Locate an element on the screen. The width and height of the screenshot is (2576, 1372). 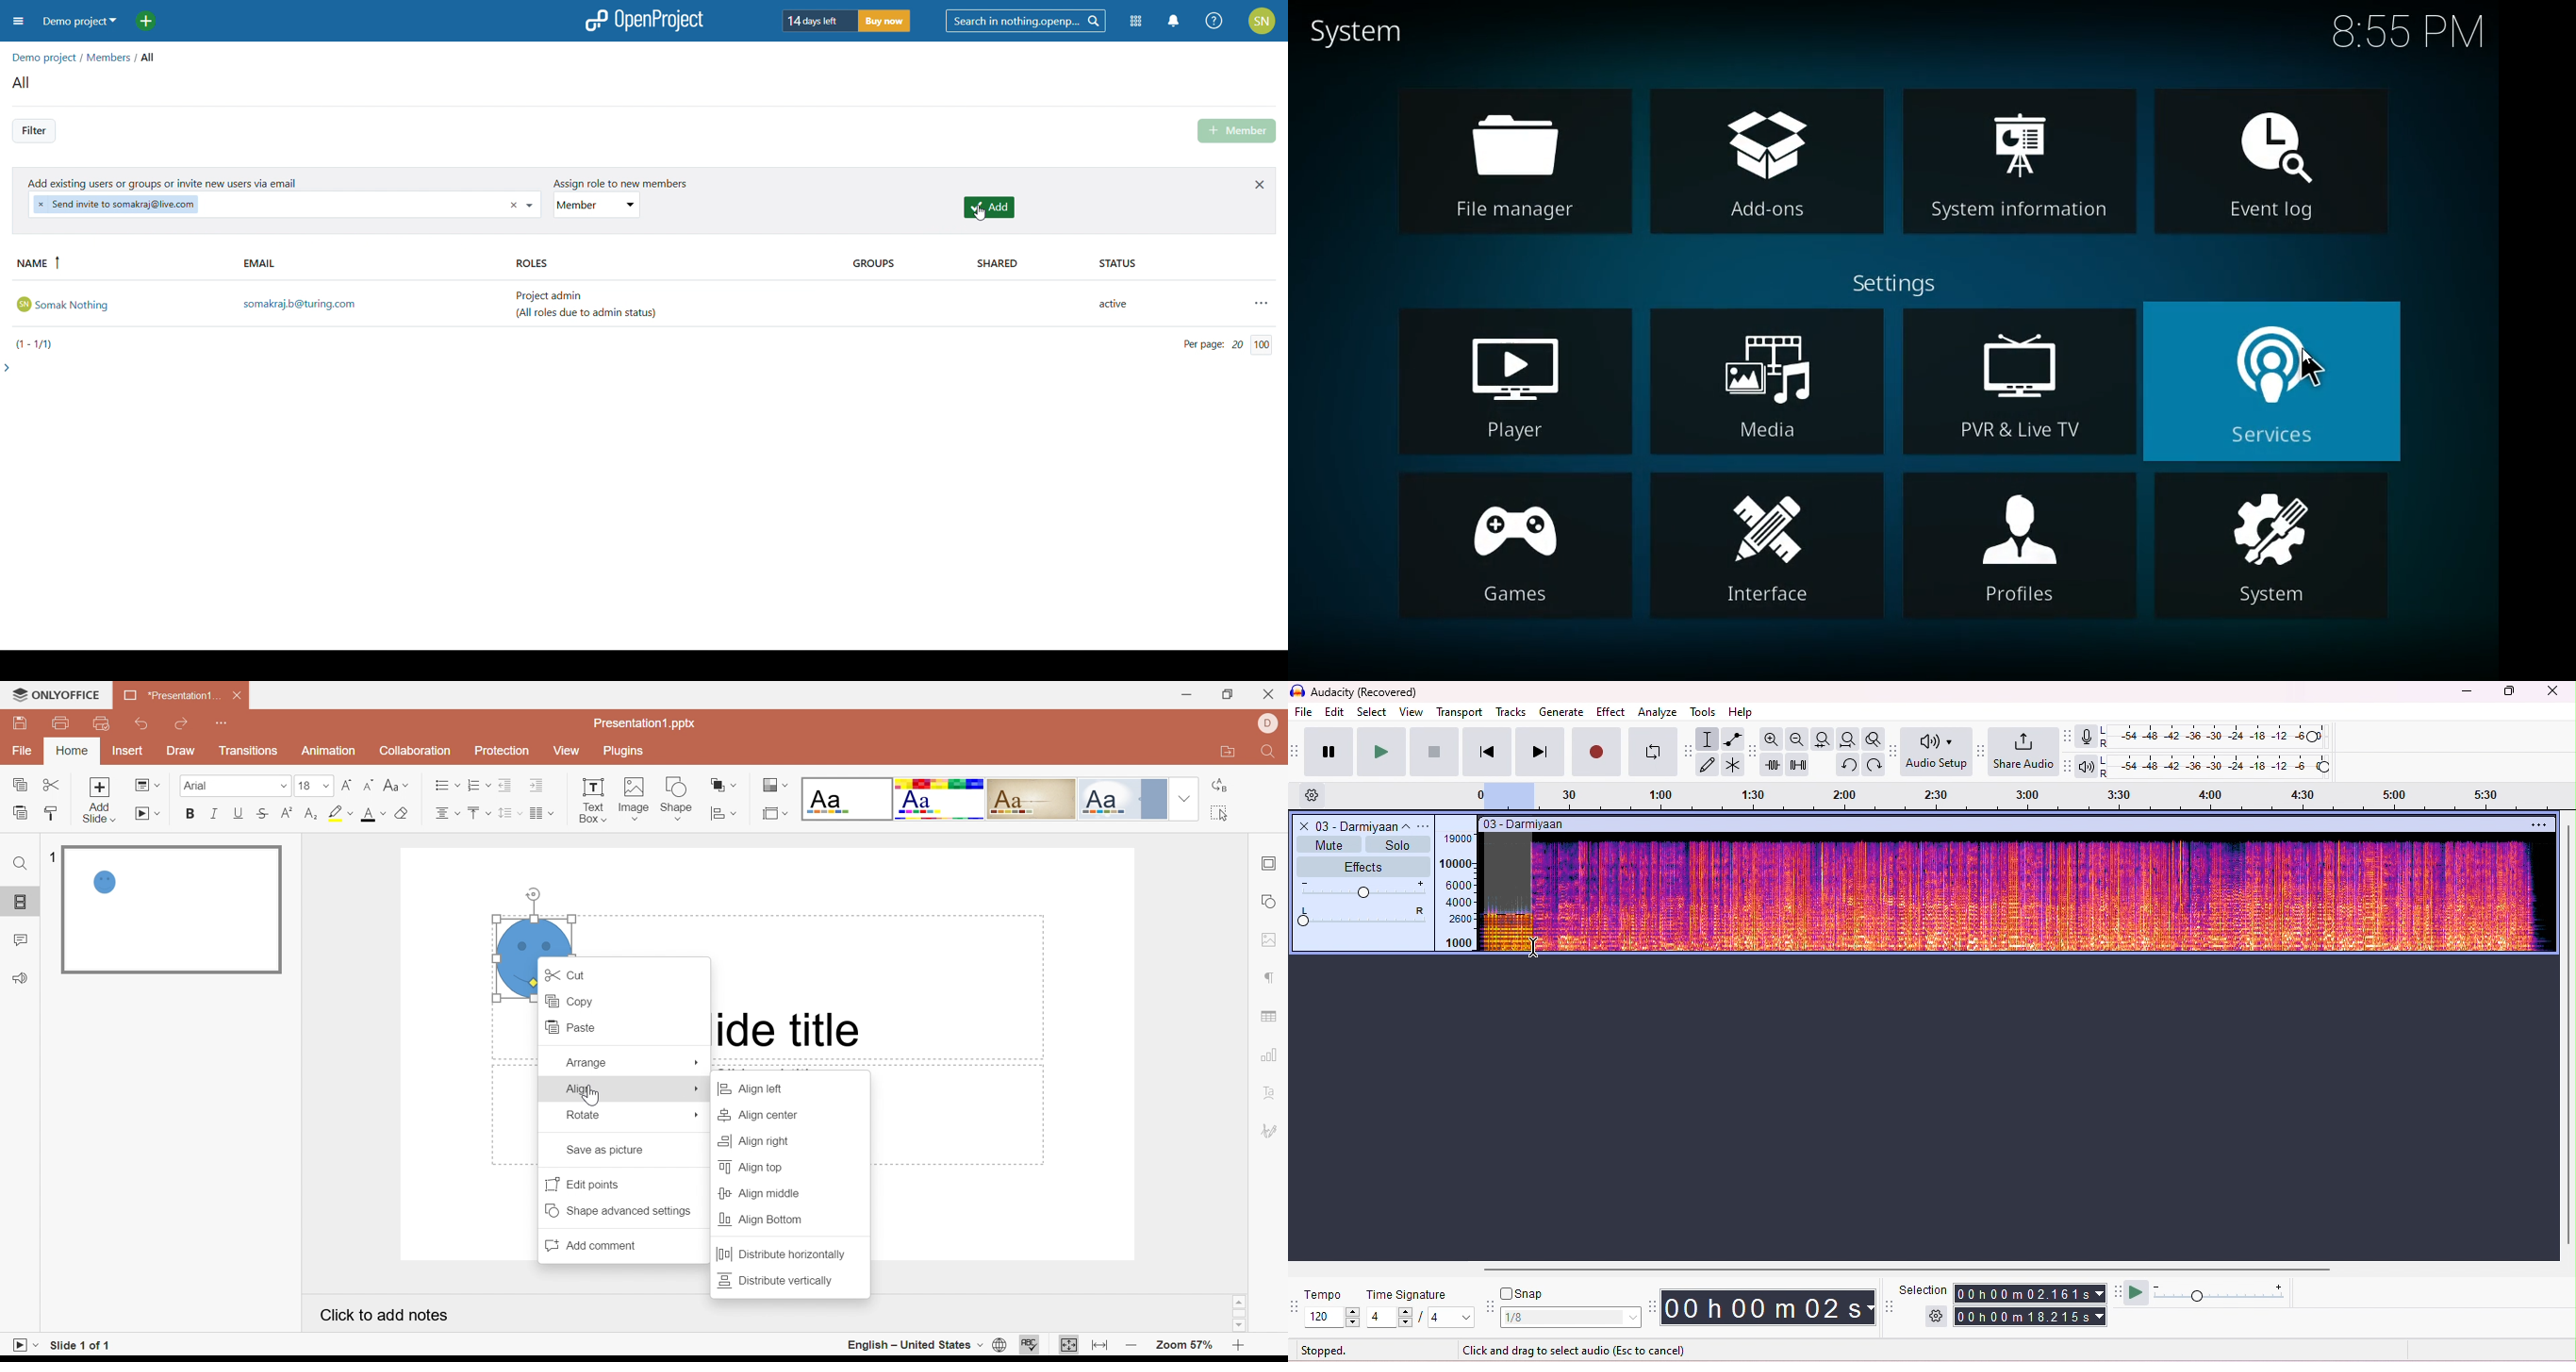
Slide 1 is located at coordinates (170, 911).